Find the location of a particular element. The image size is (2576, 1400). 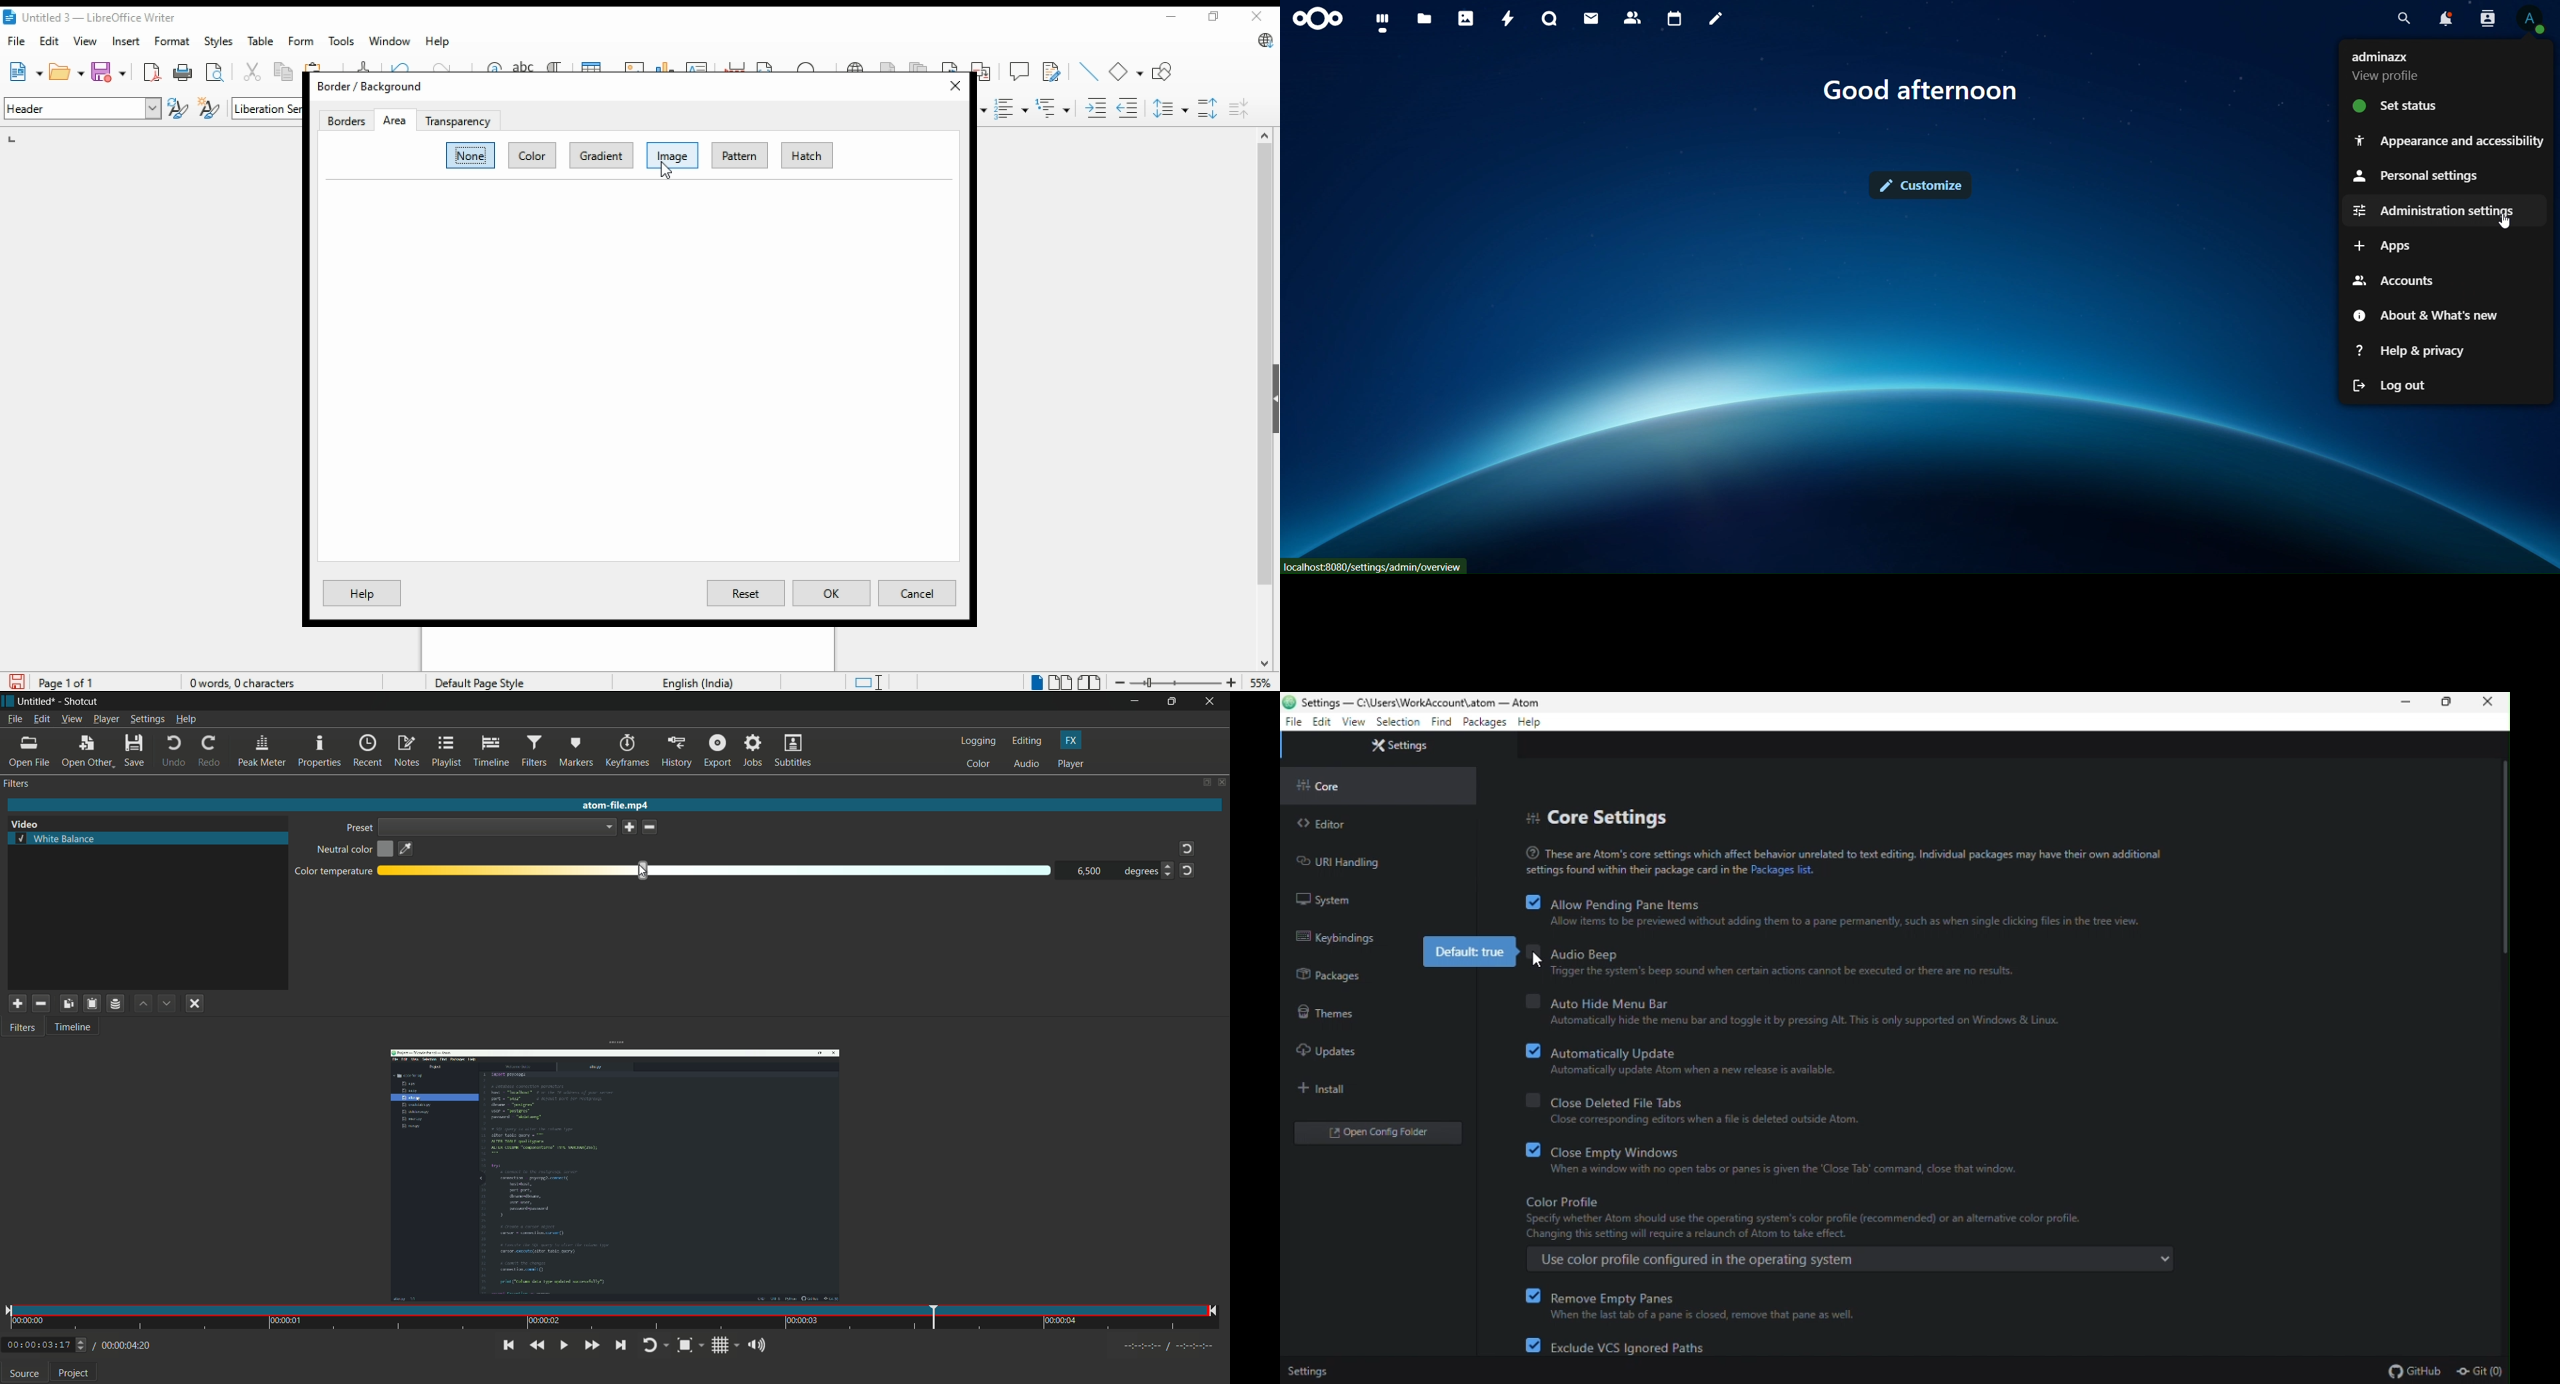

export is located at coordinates (718, 750).